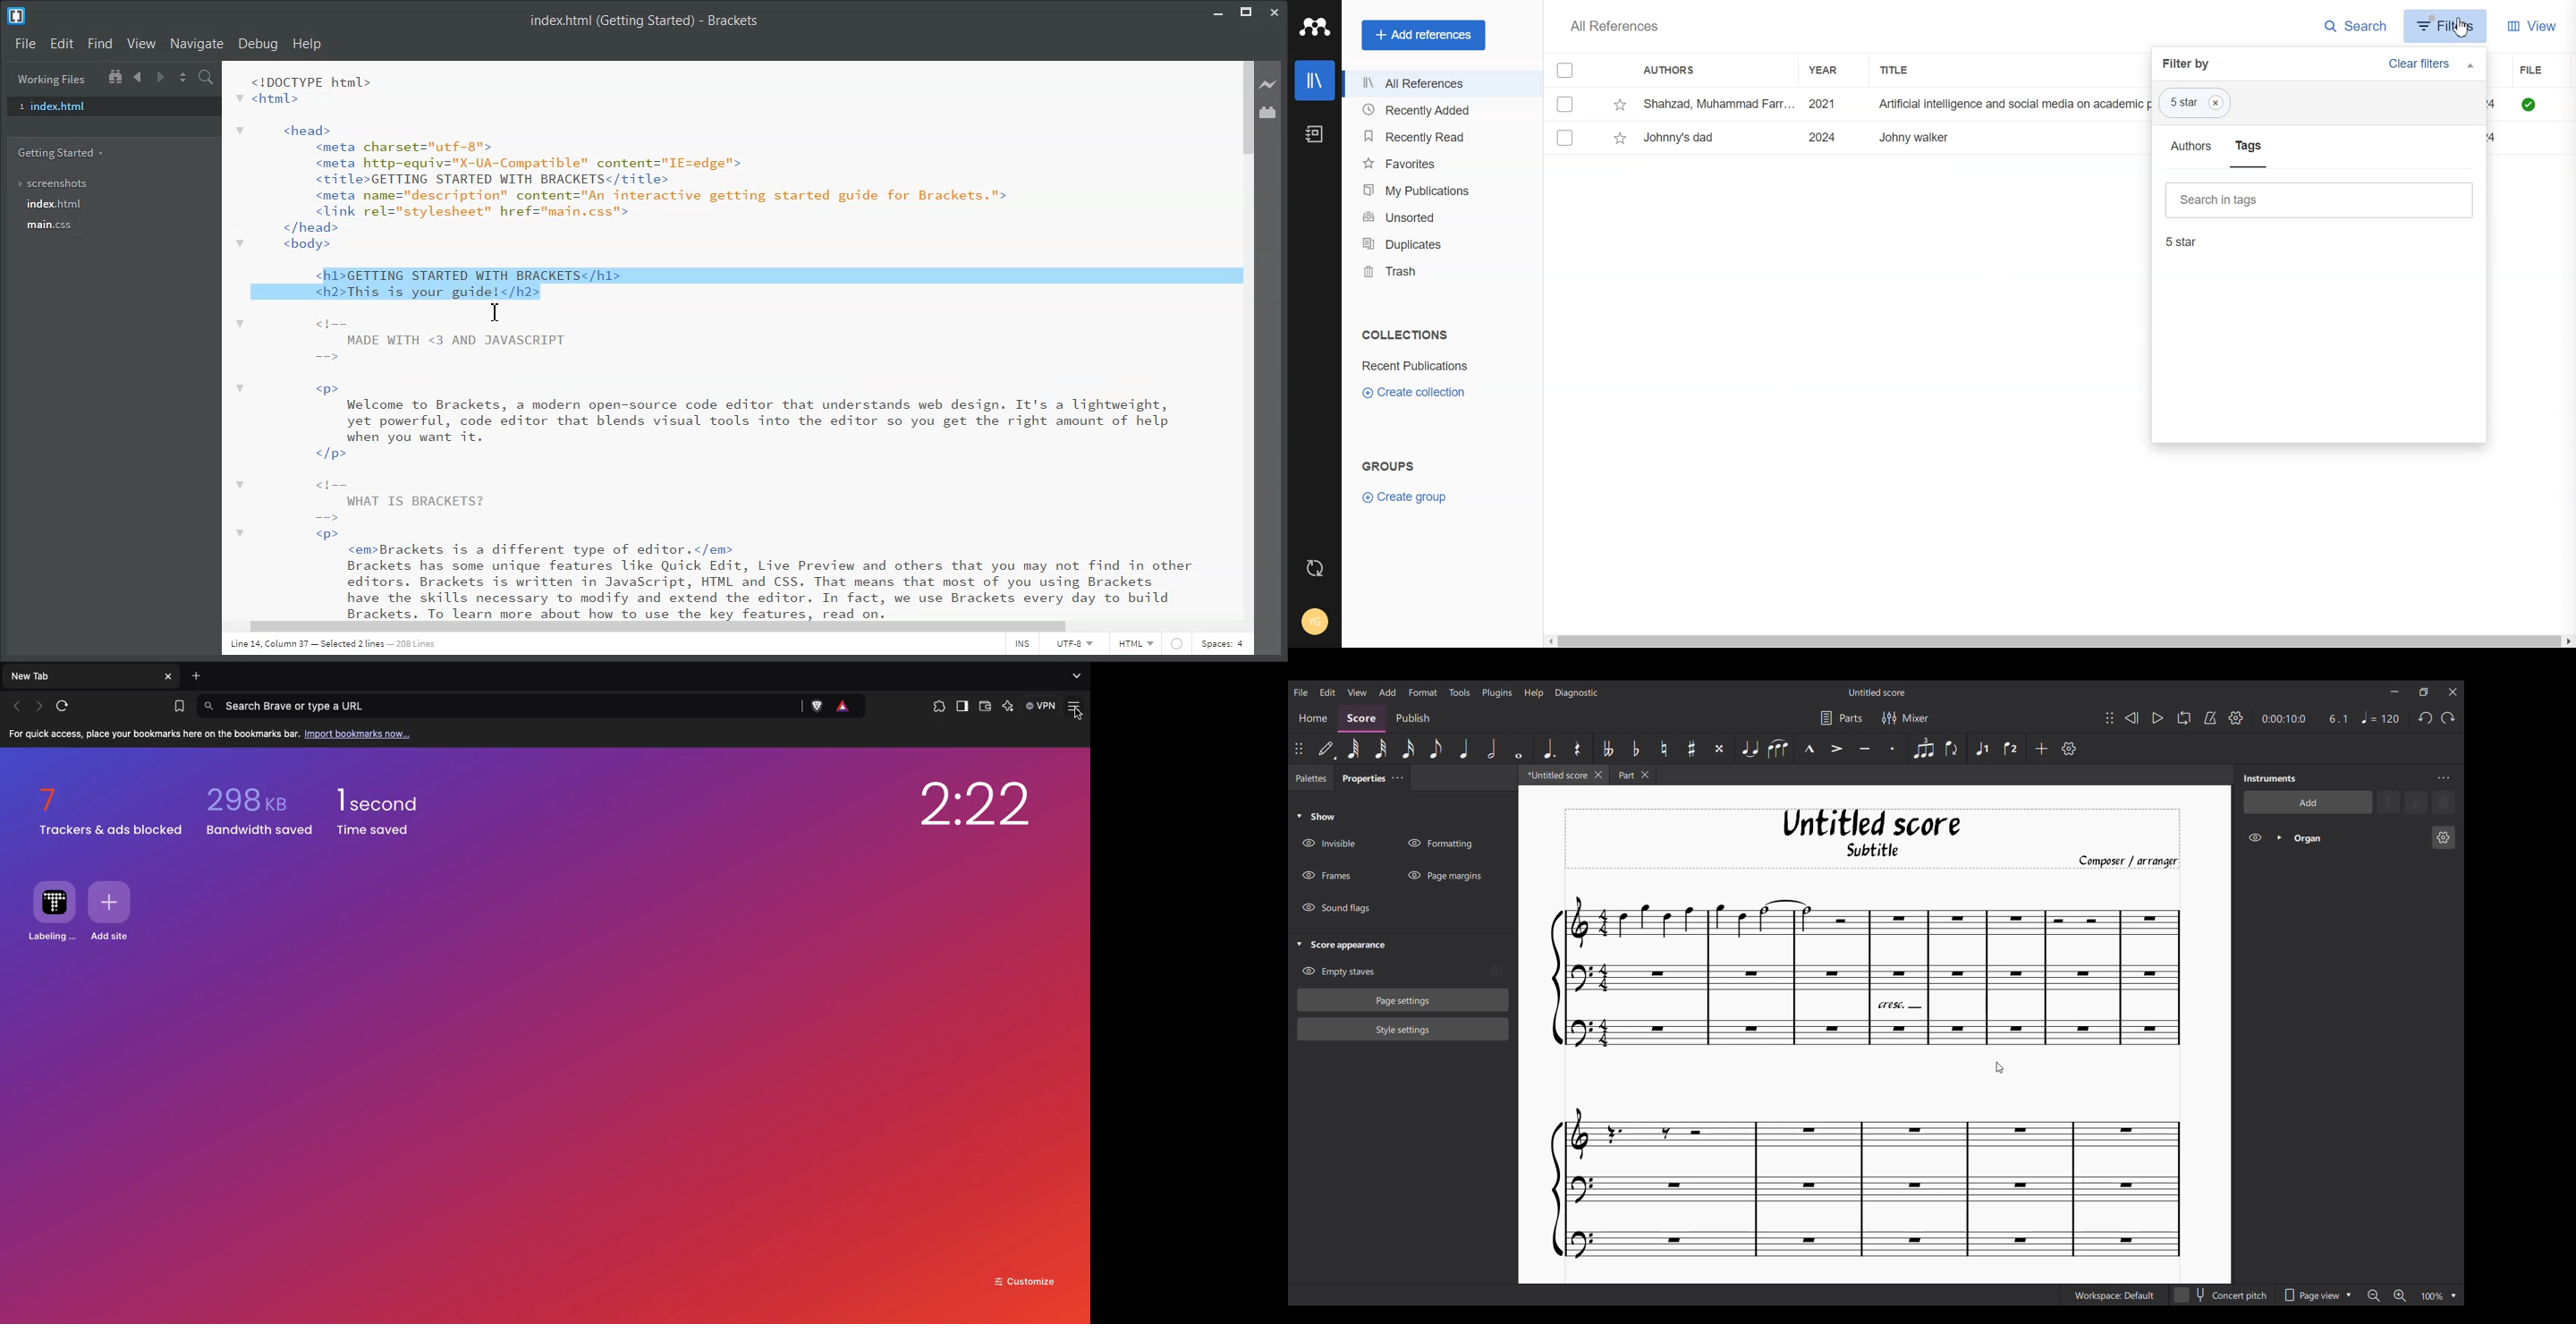  What do you see at coordinates (2189, 148) in the screenshot?
I see `Authors` at bounding box center [2189, 148].